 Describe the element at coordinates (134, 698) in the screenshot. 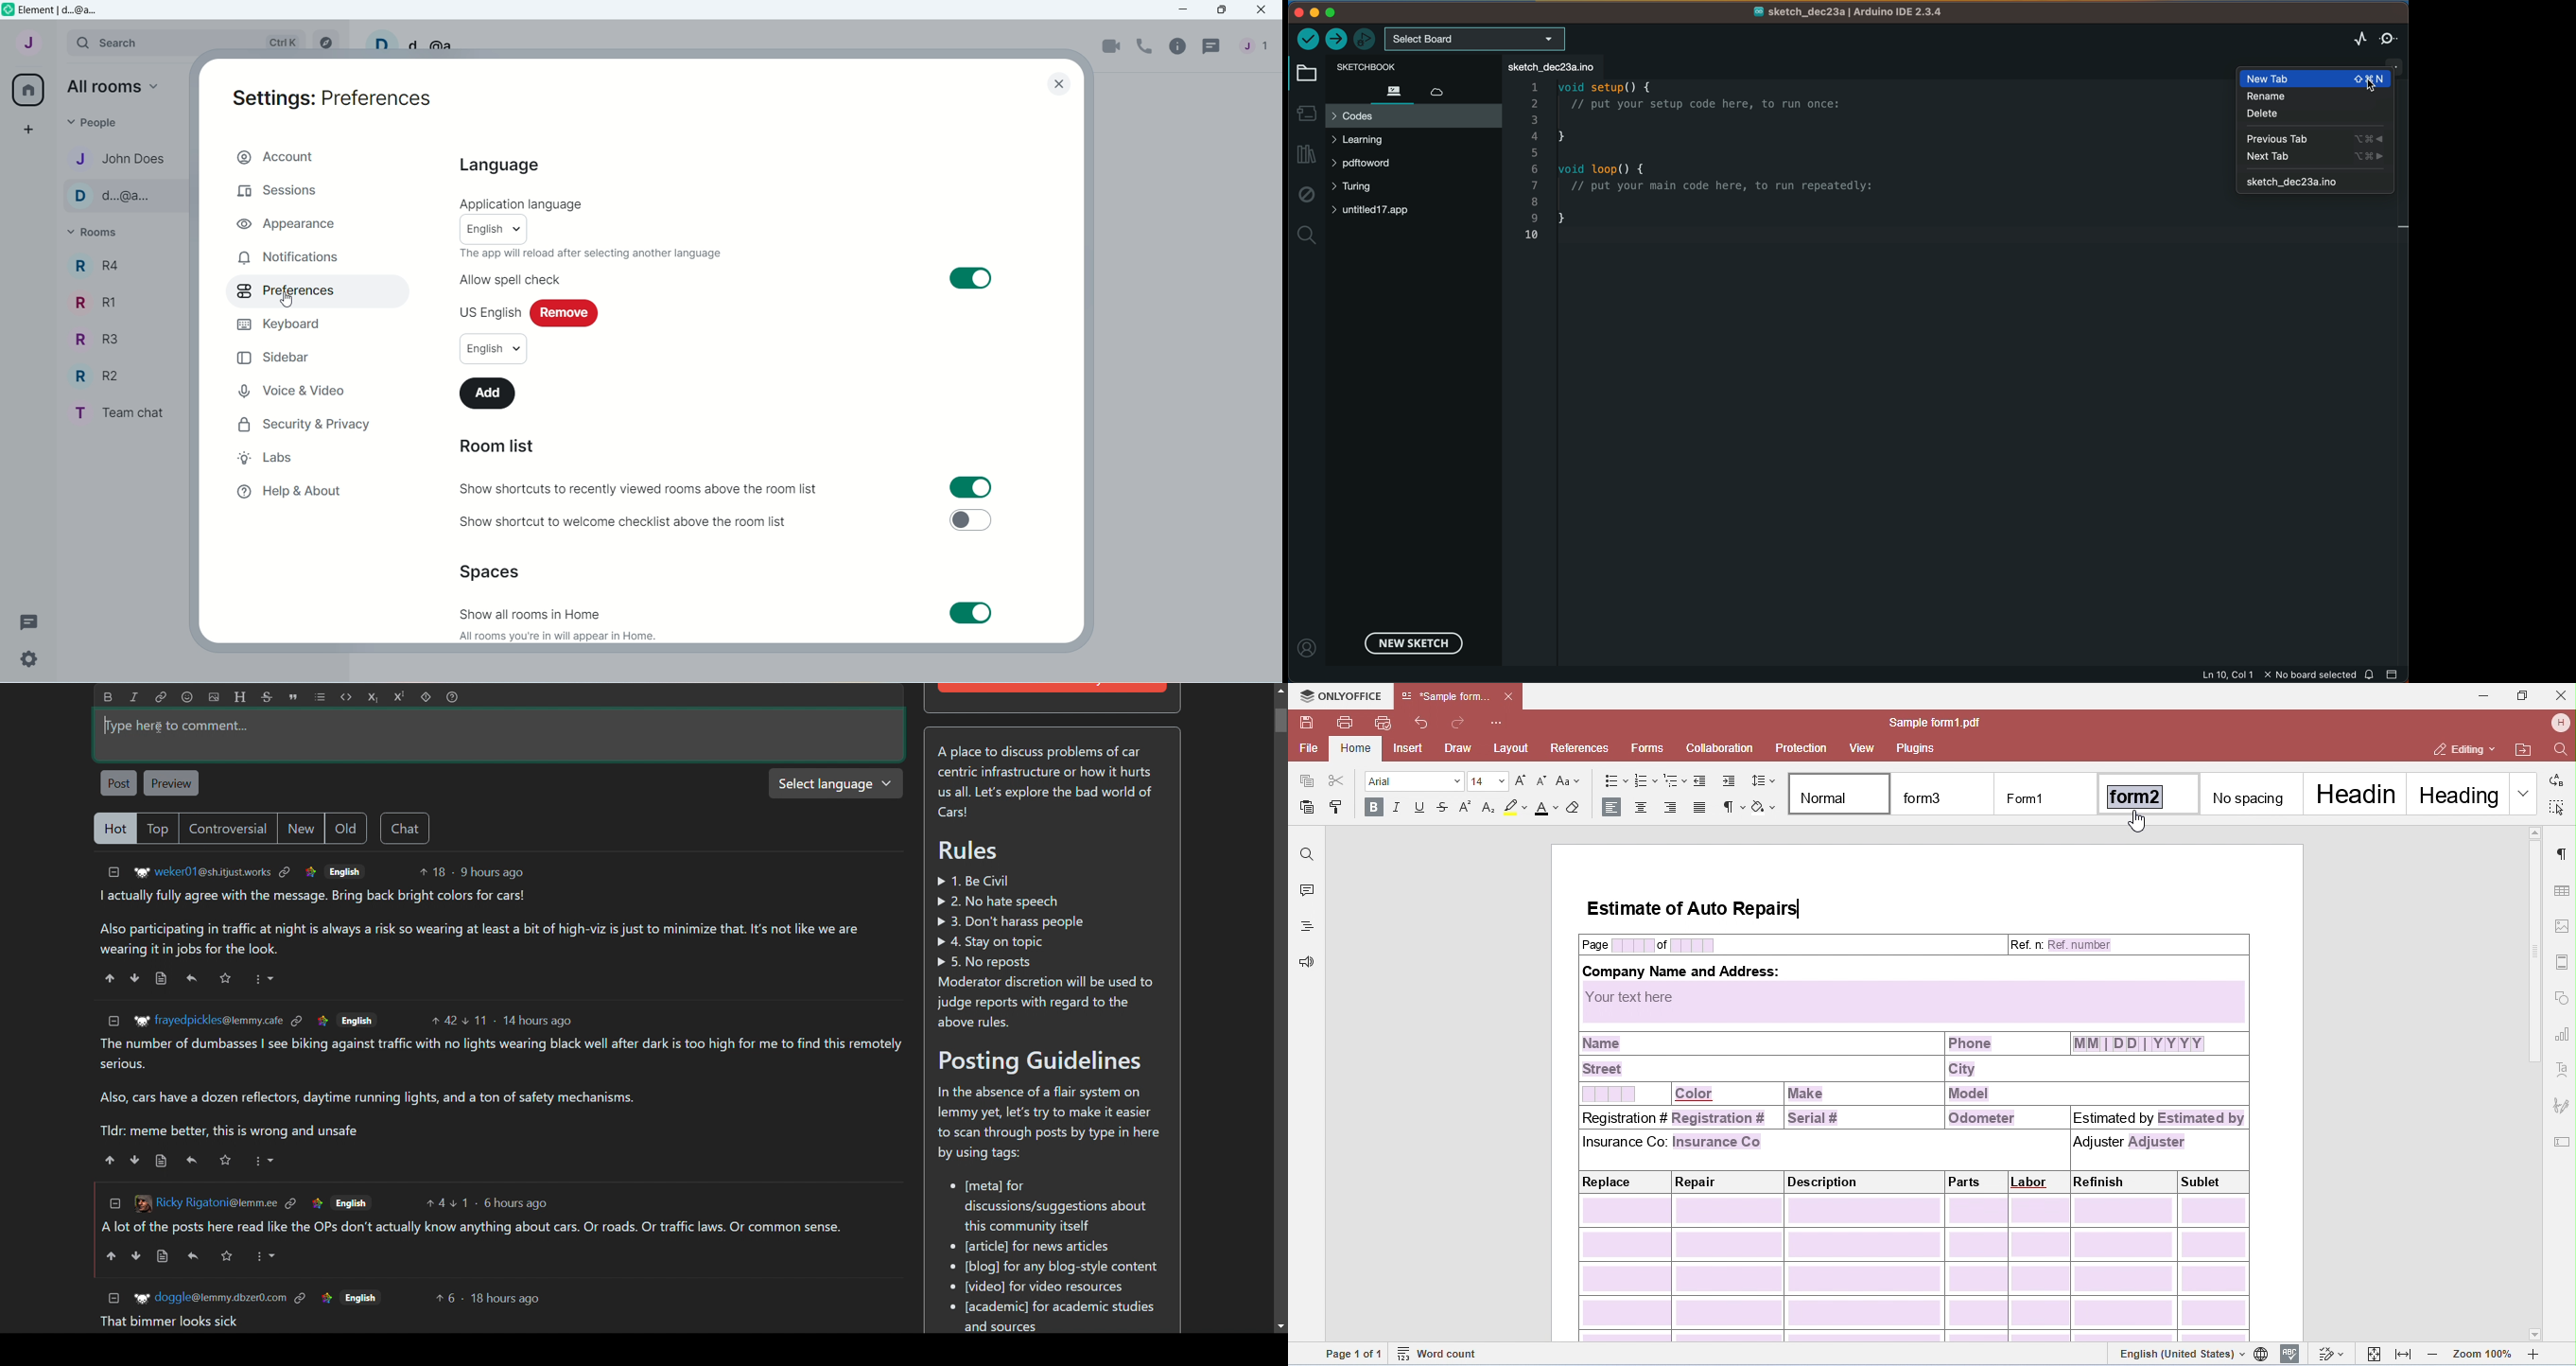

I see `italic` at that location.